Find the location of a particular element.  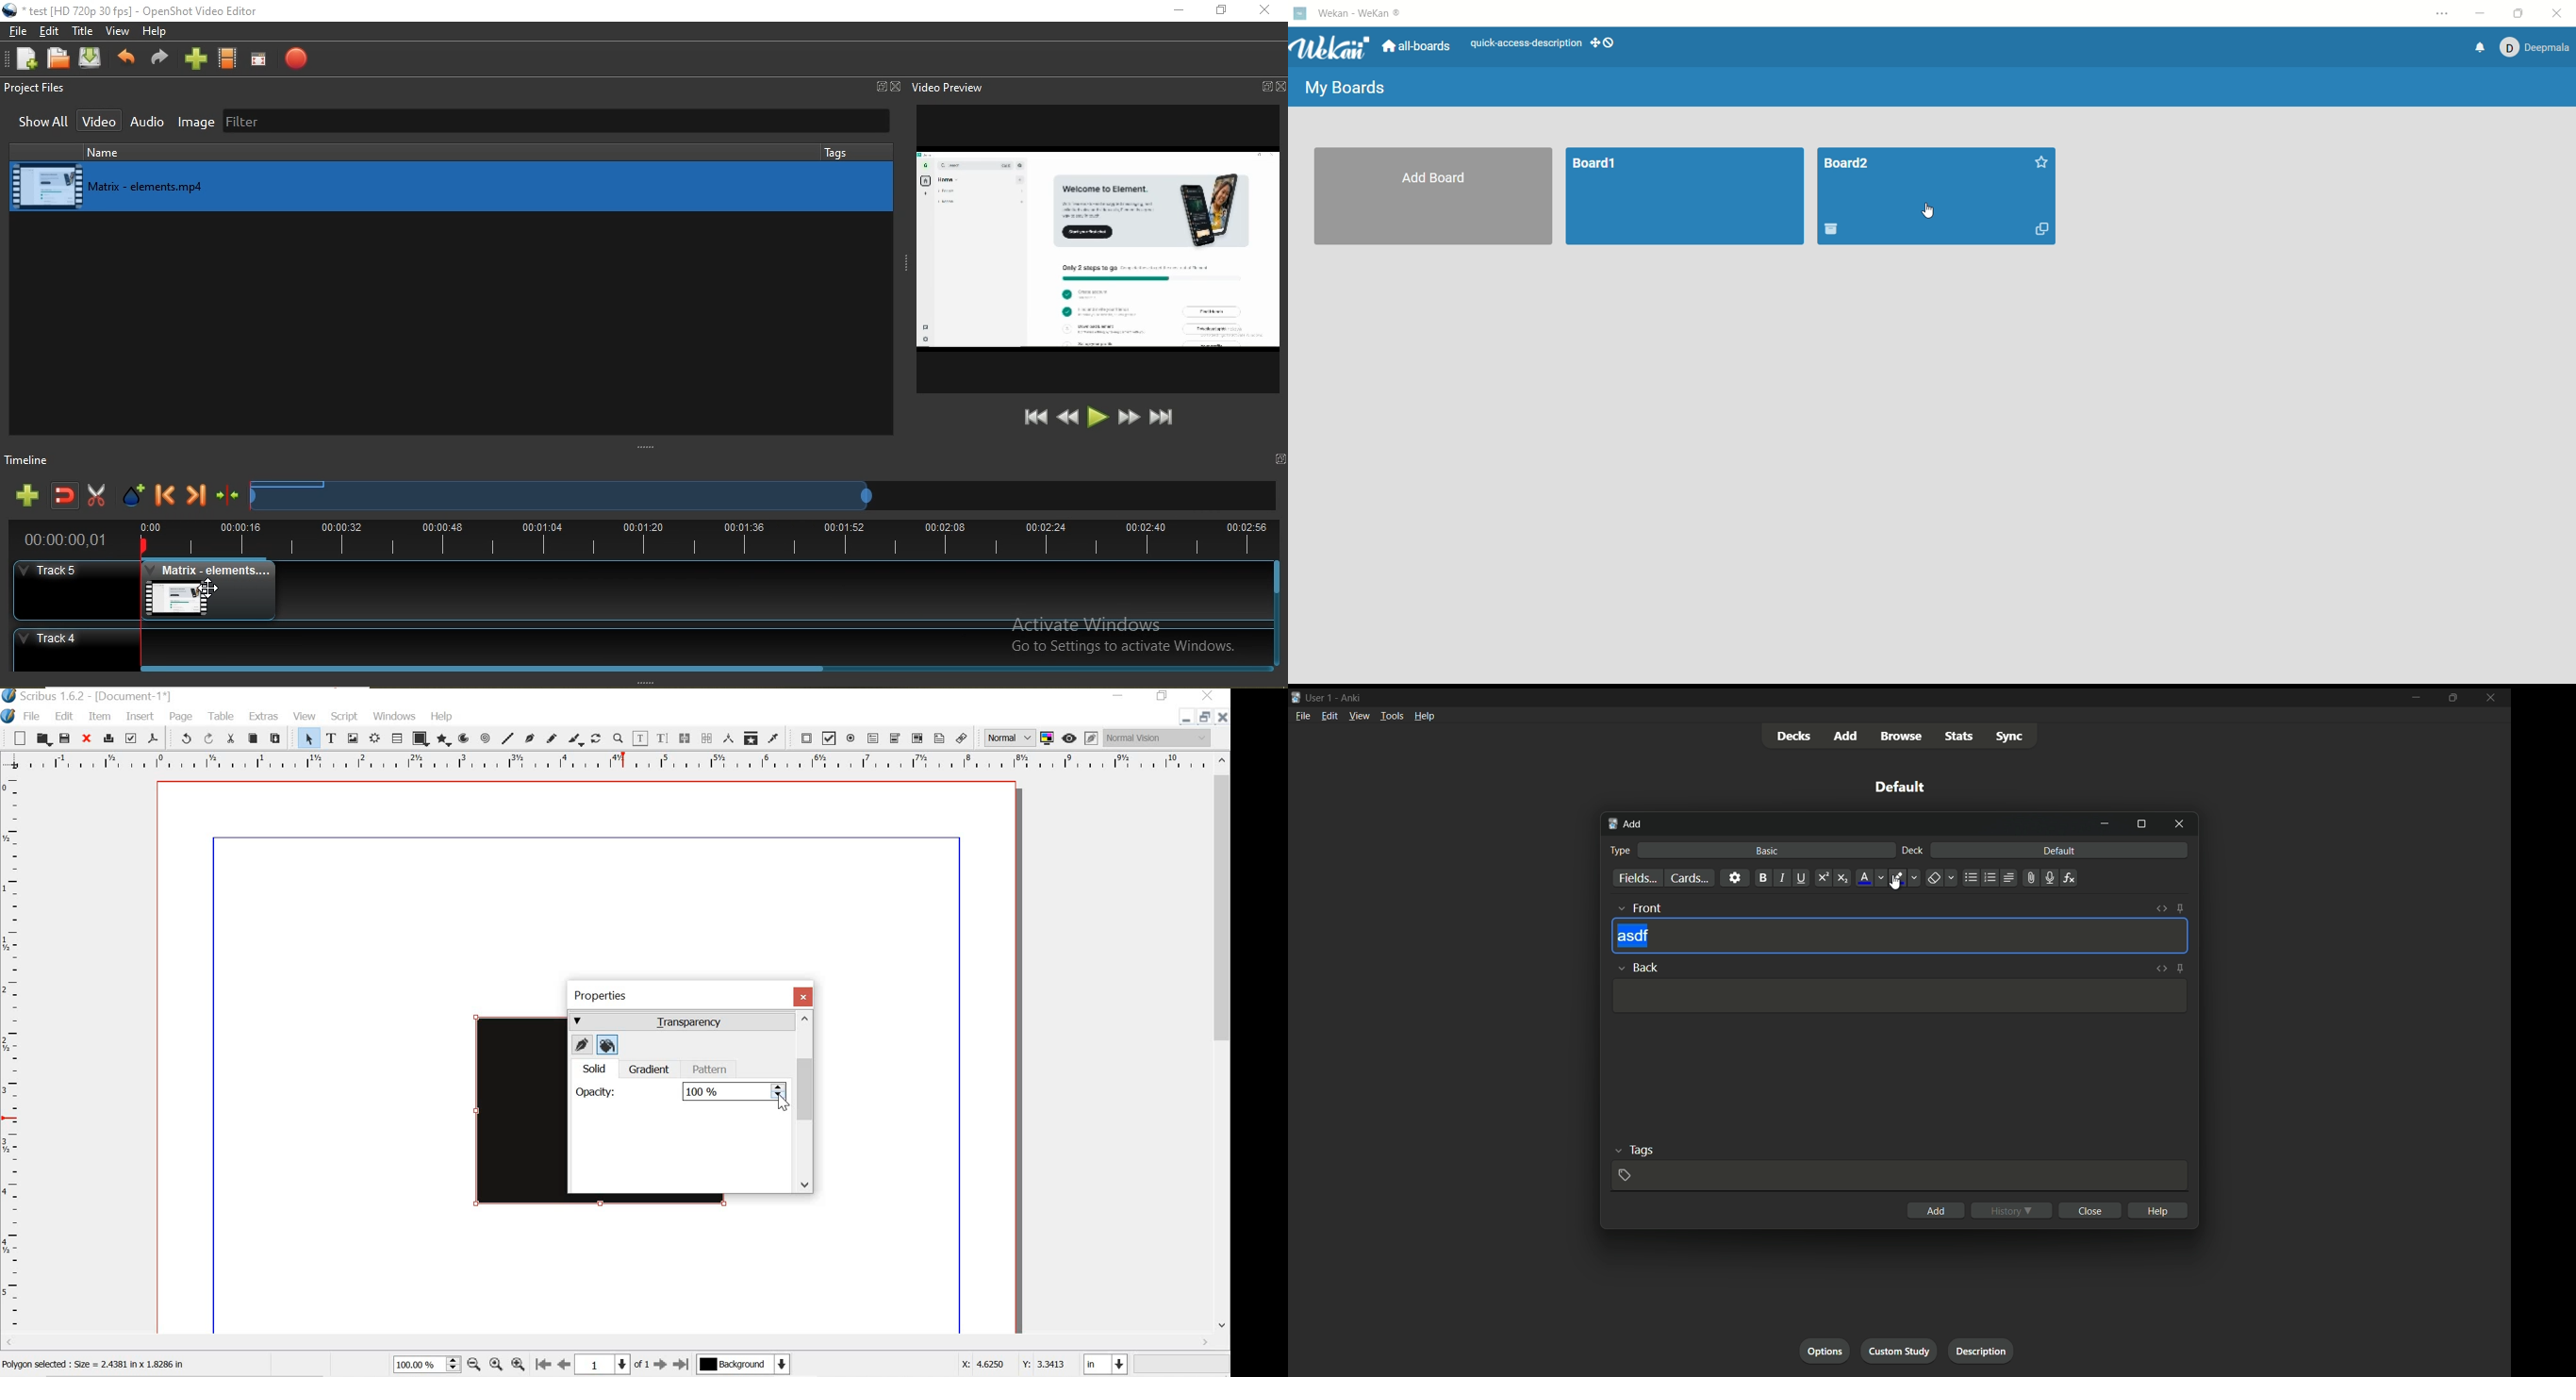

script is located at coordinates (345, 717).